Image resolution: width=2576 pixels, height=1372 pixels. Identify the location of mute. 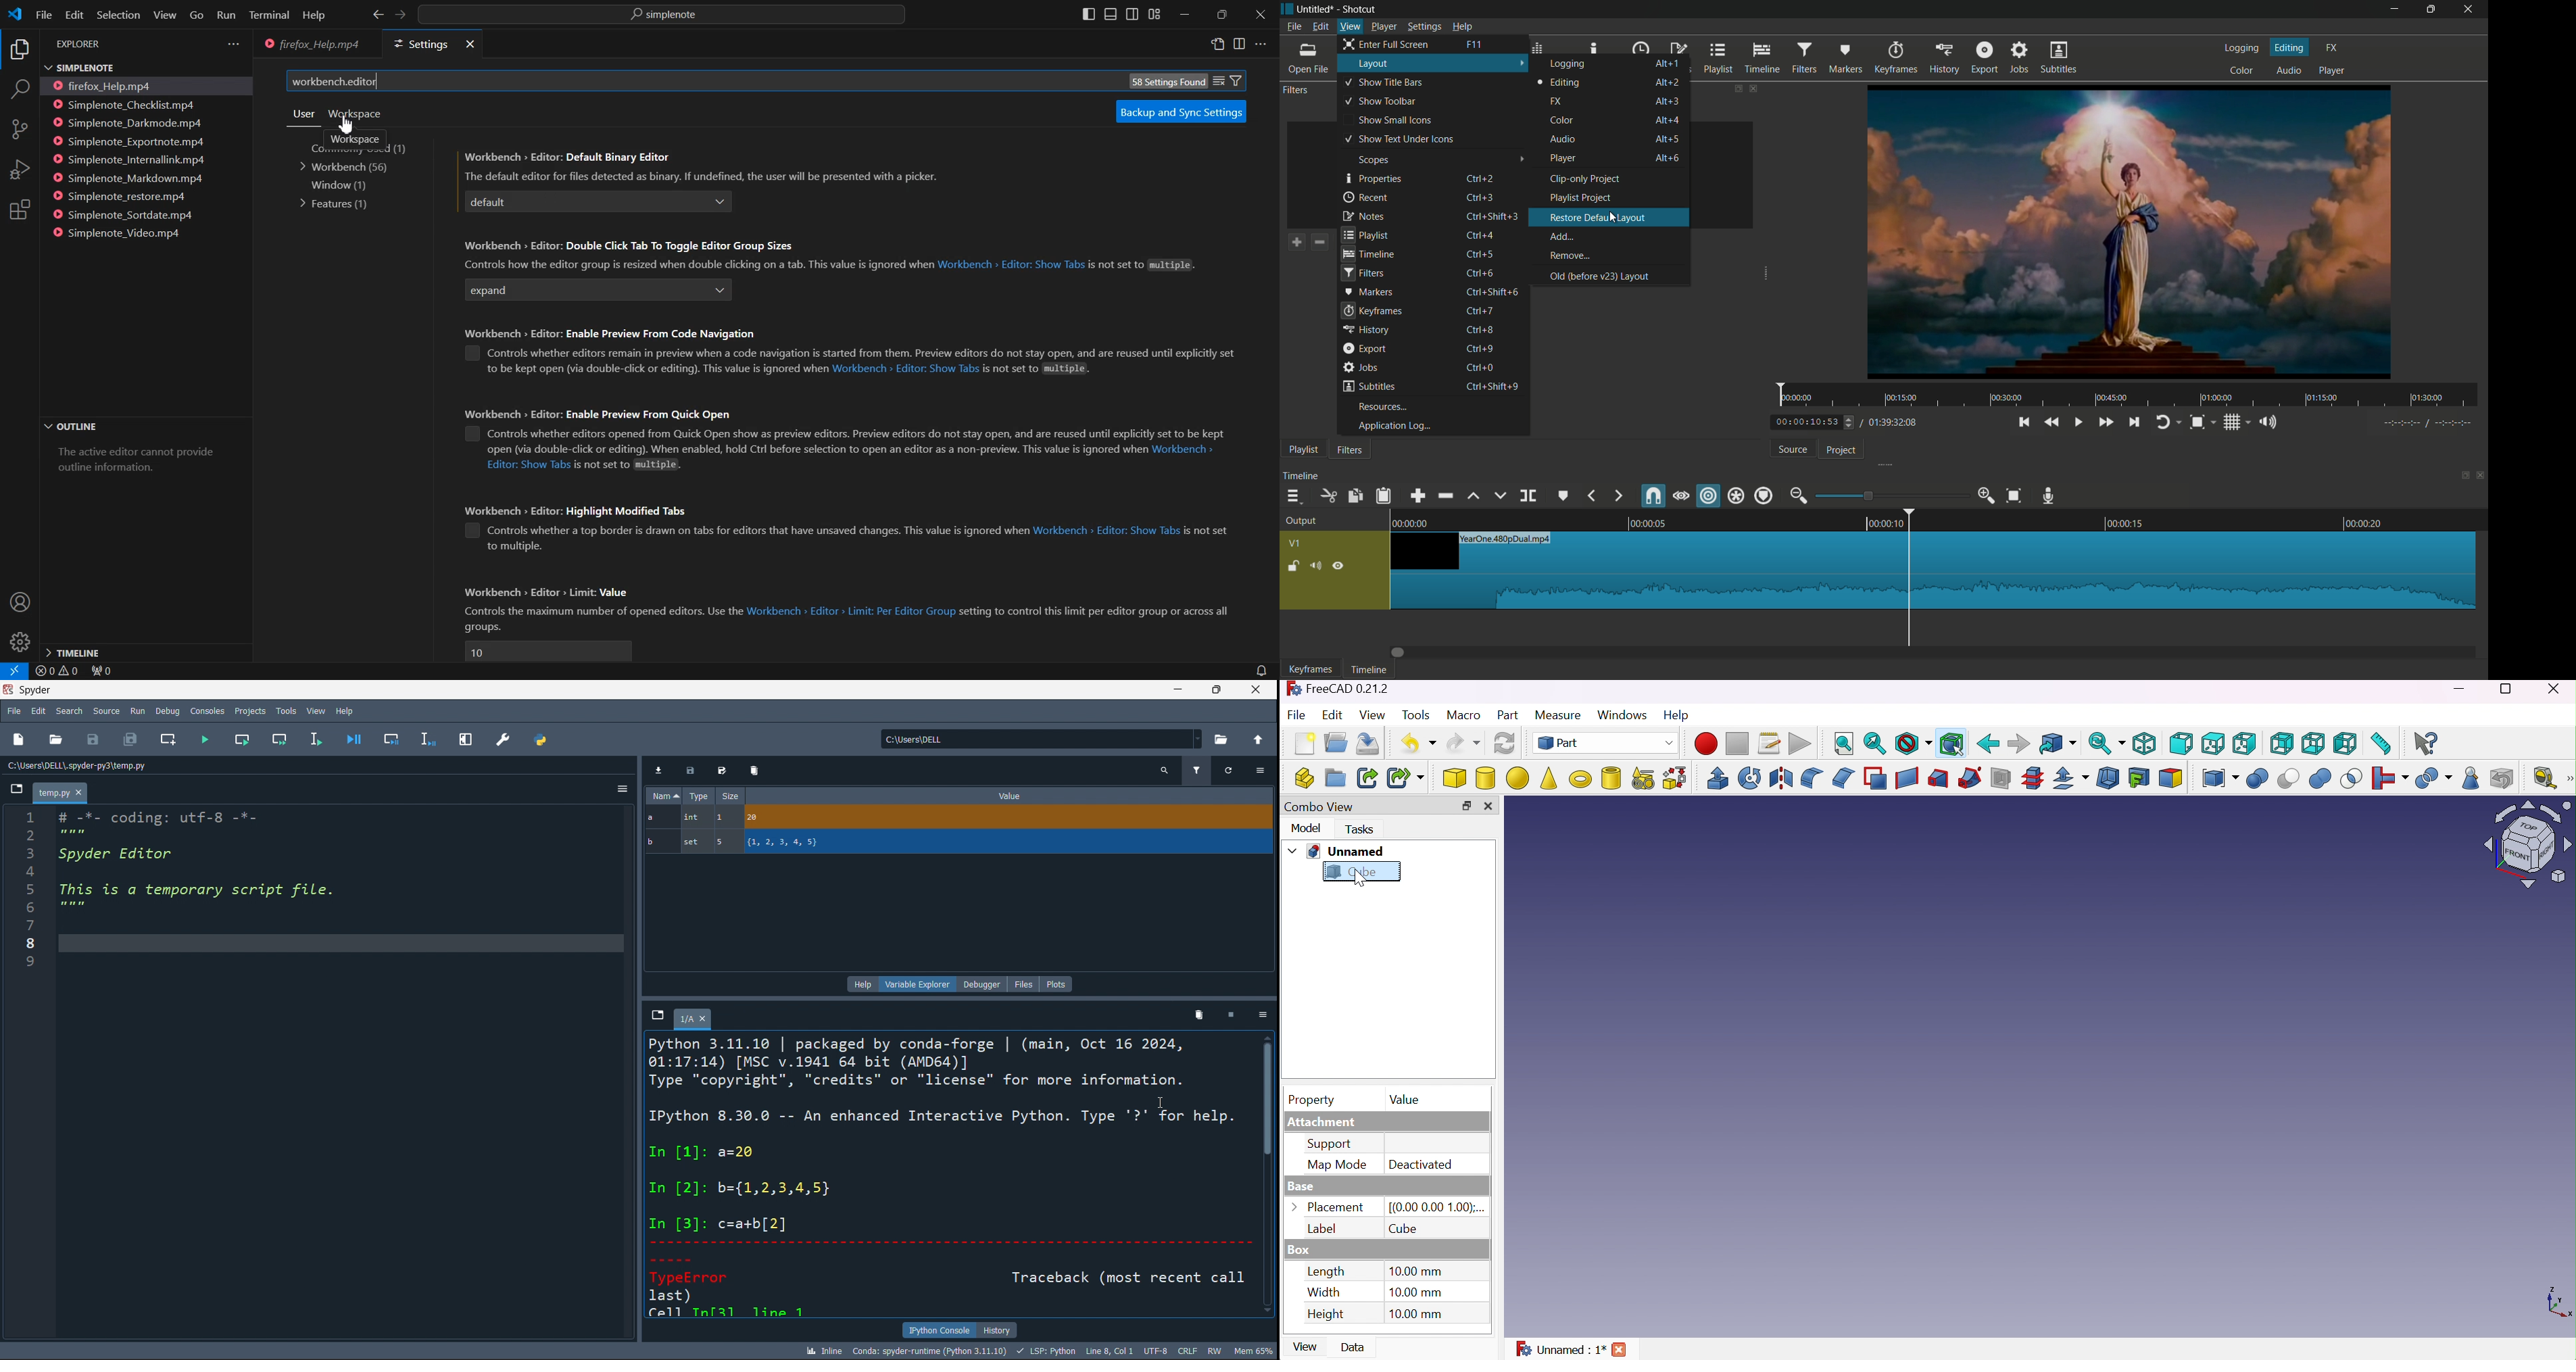
(1318, 567).